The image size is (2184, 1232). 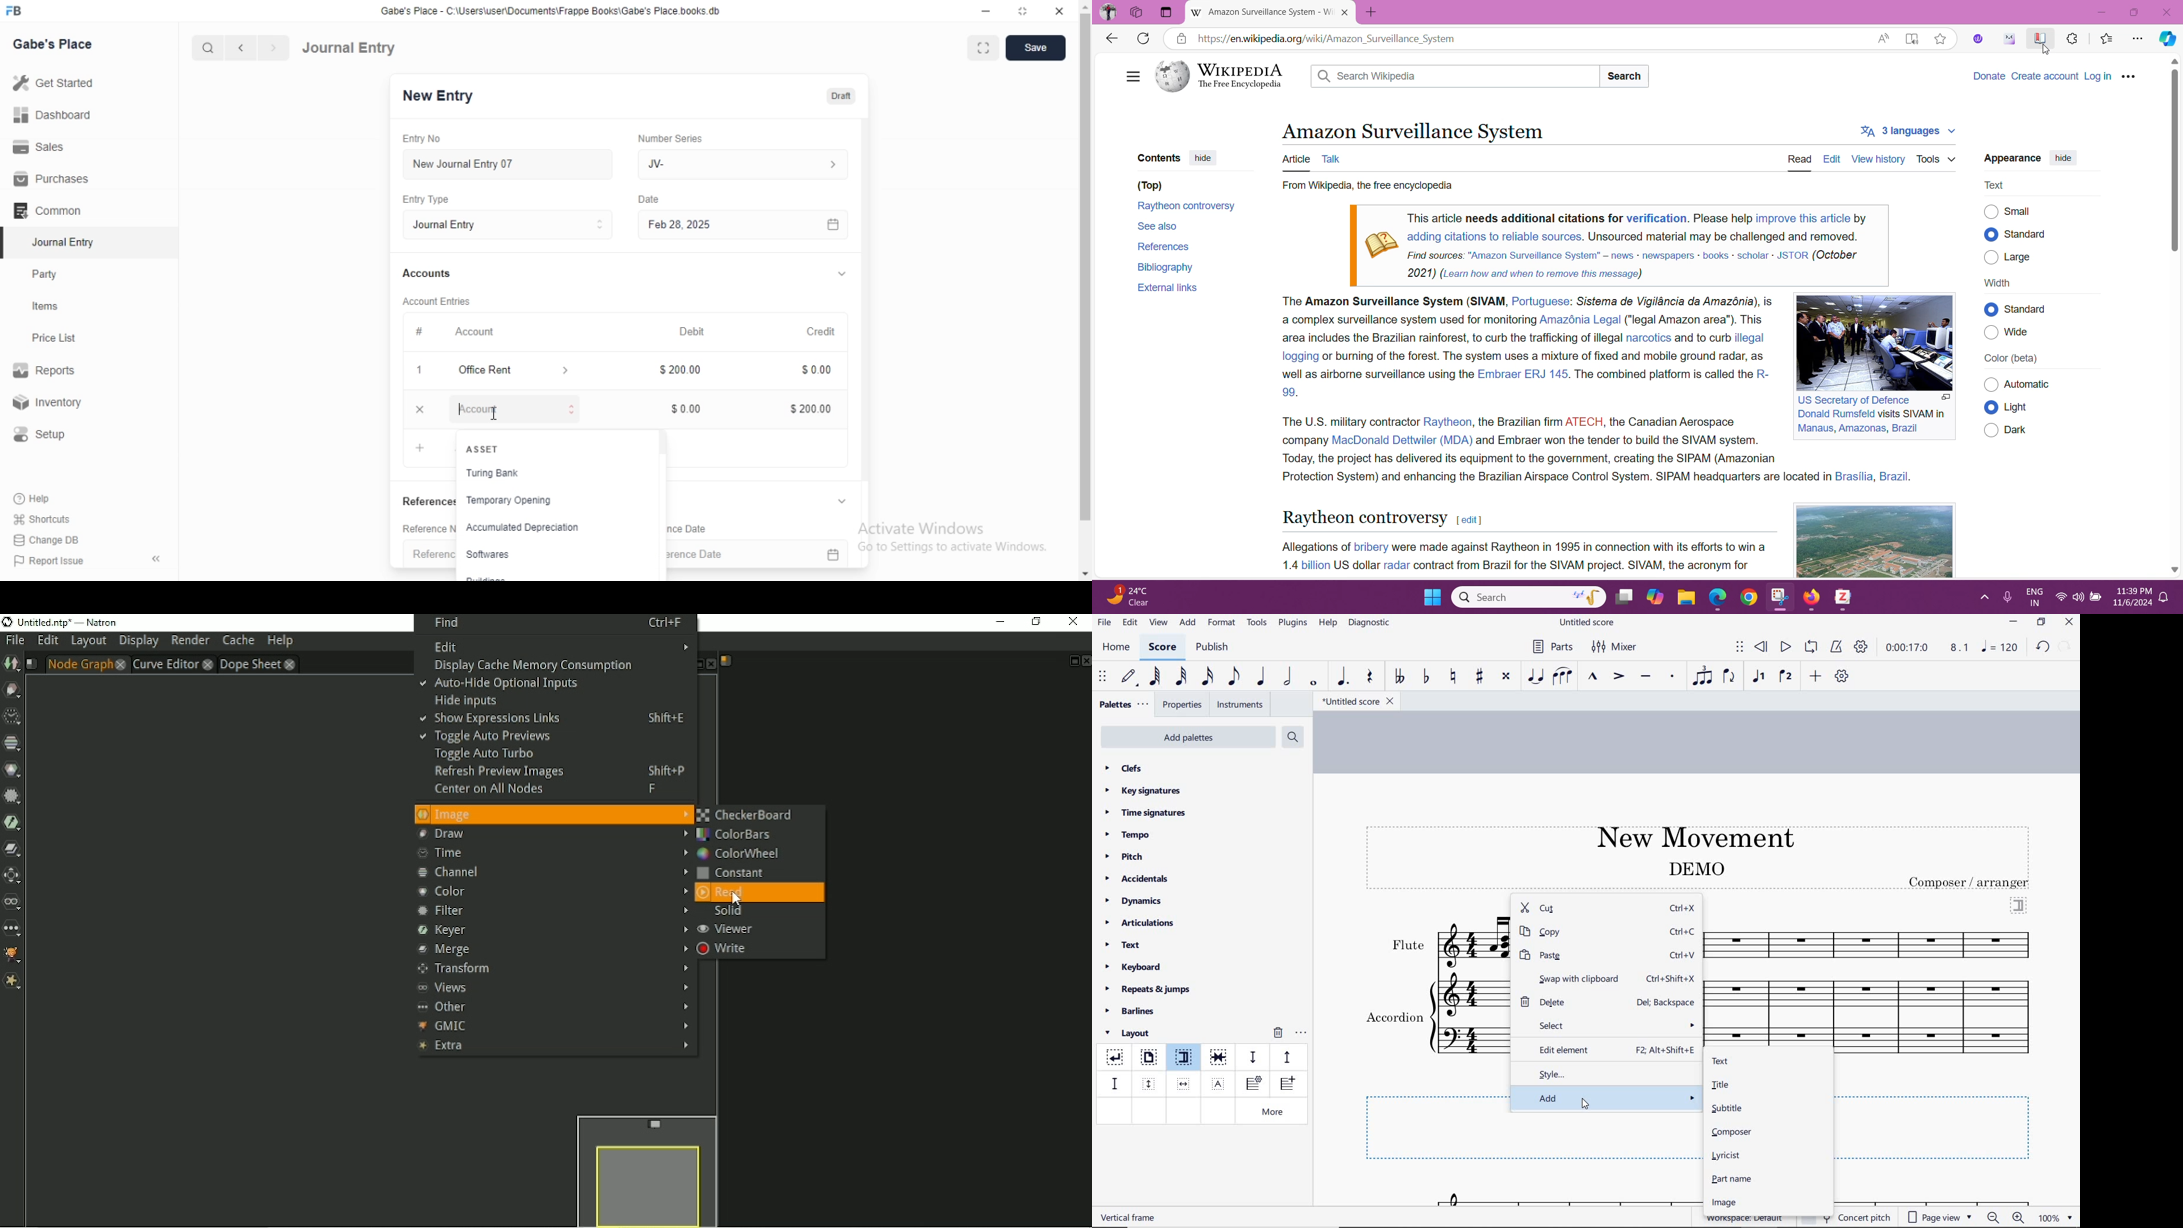 I want to click on Unselected, so click(x=1991, y=211).